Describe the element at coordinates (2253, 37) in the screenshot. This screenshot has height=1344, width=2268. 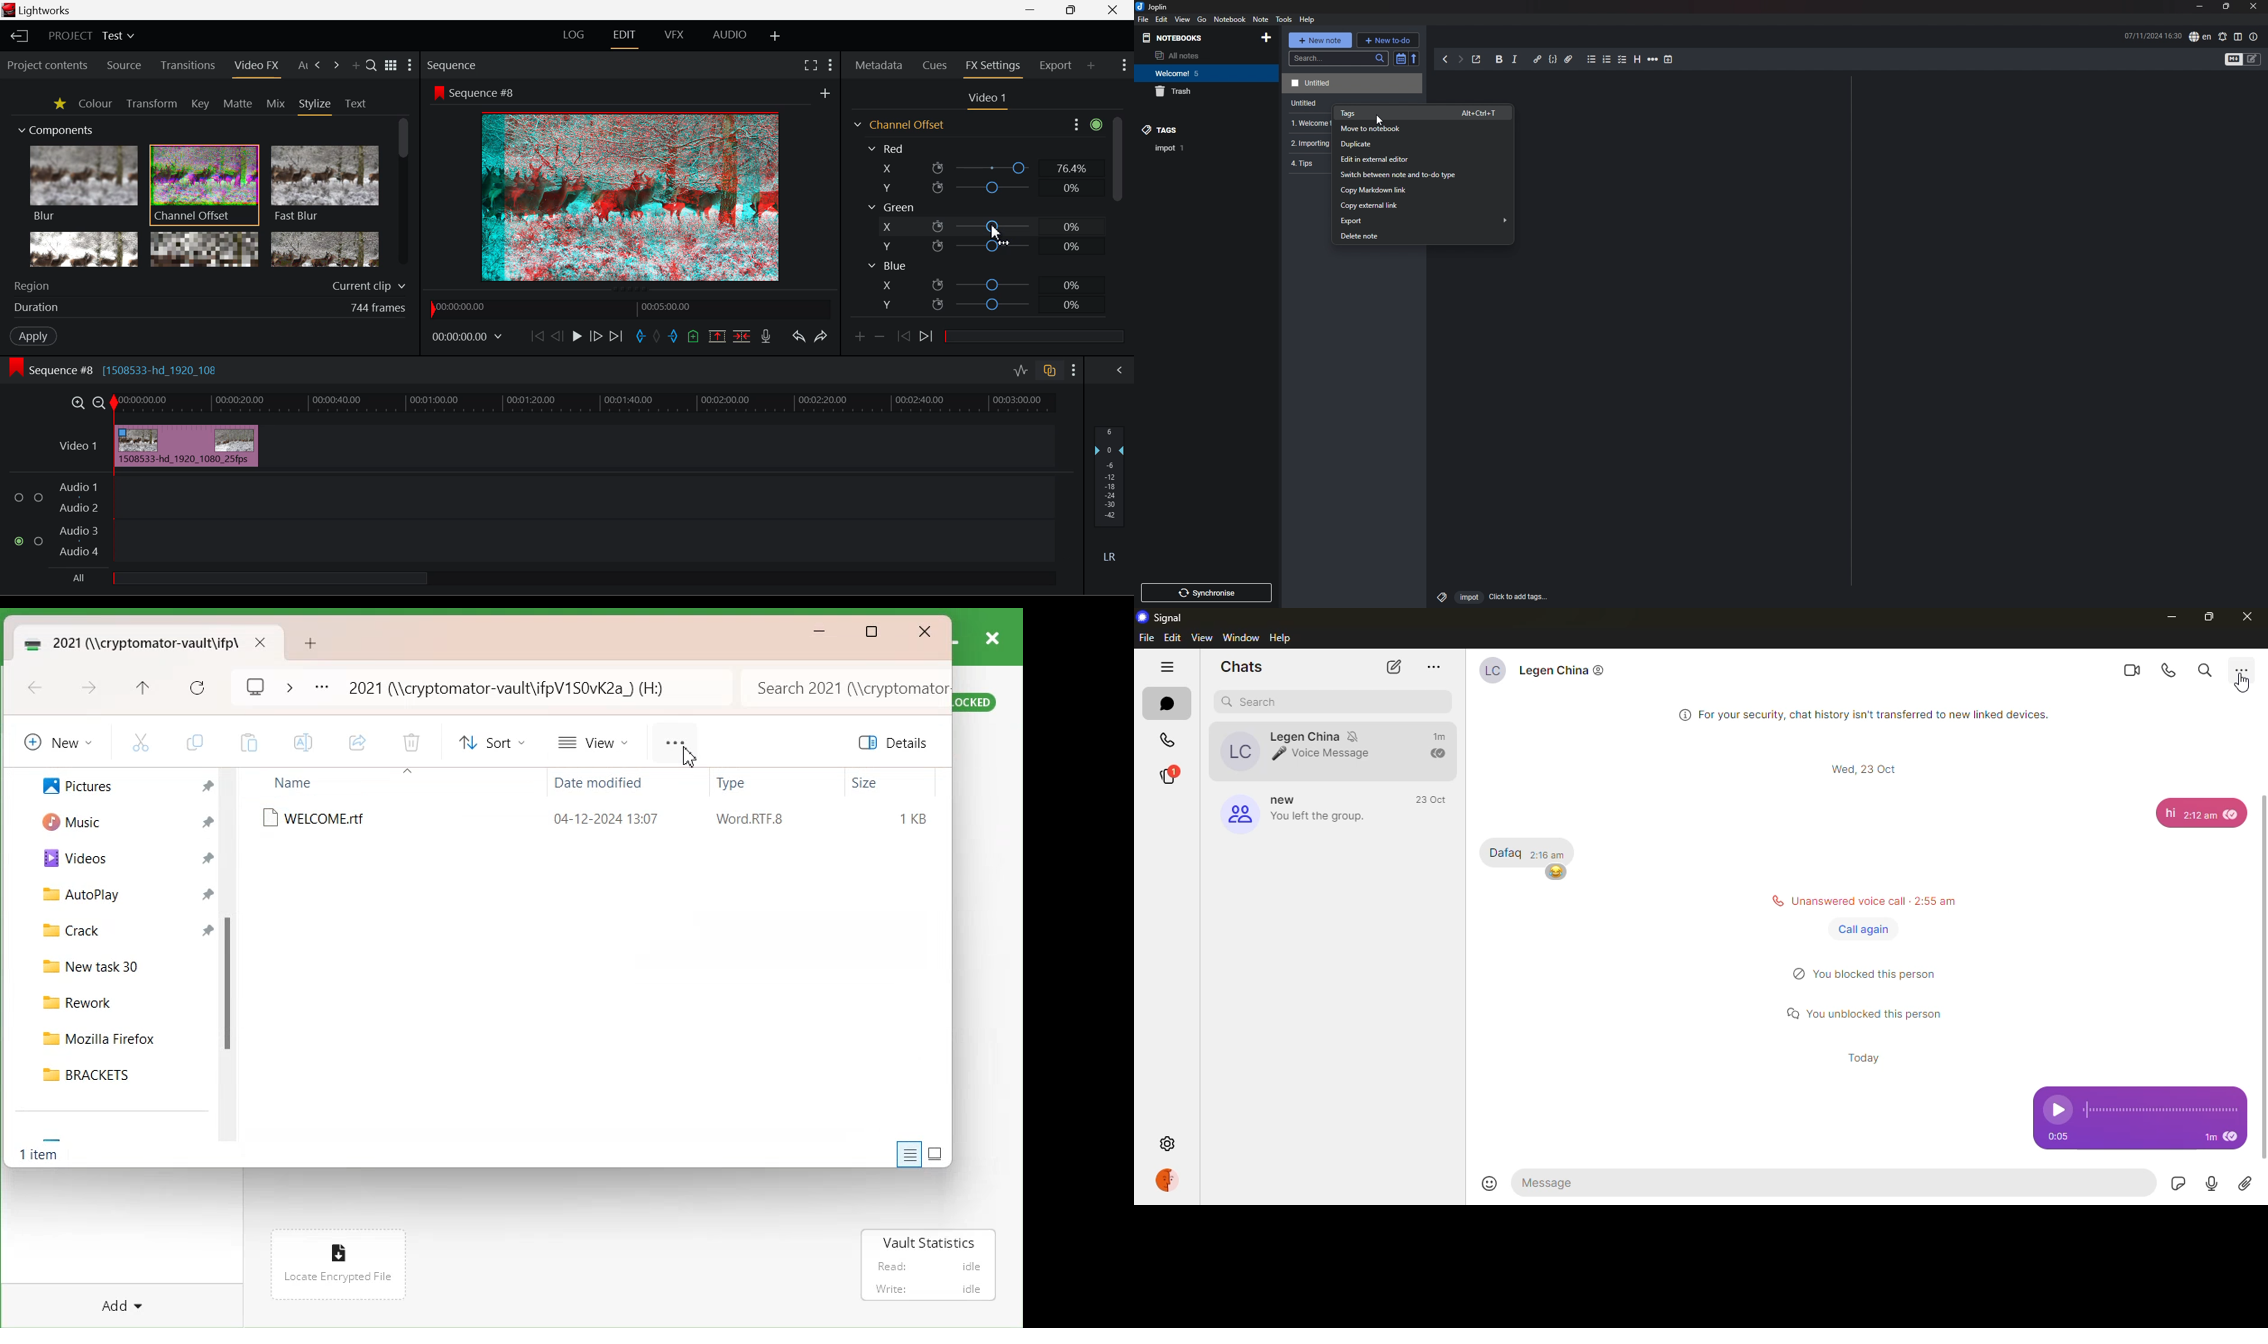
I see `note properties` at that location.